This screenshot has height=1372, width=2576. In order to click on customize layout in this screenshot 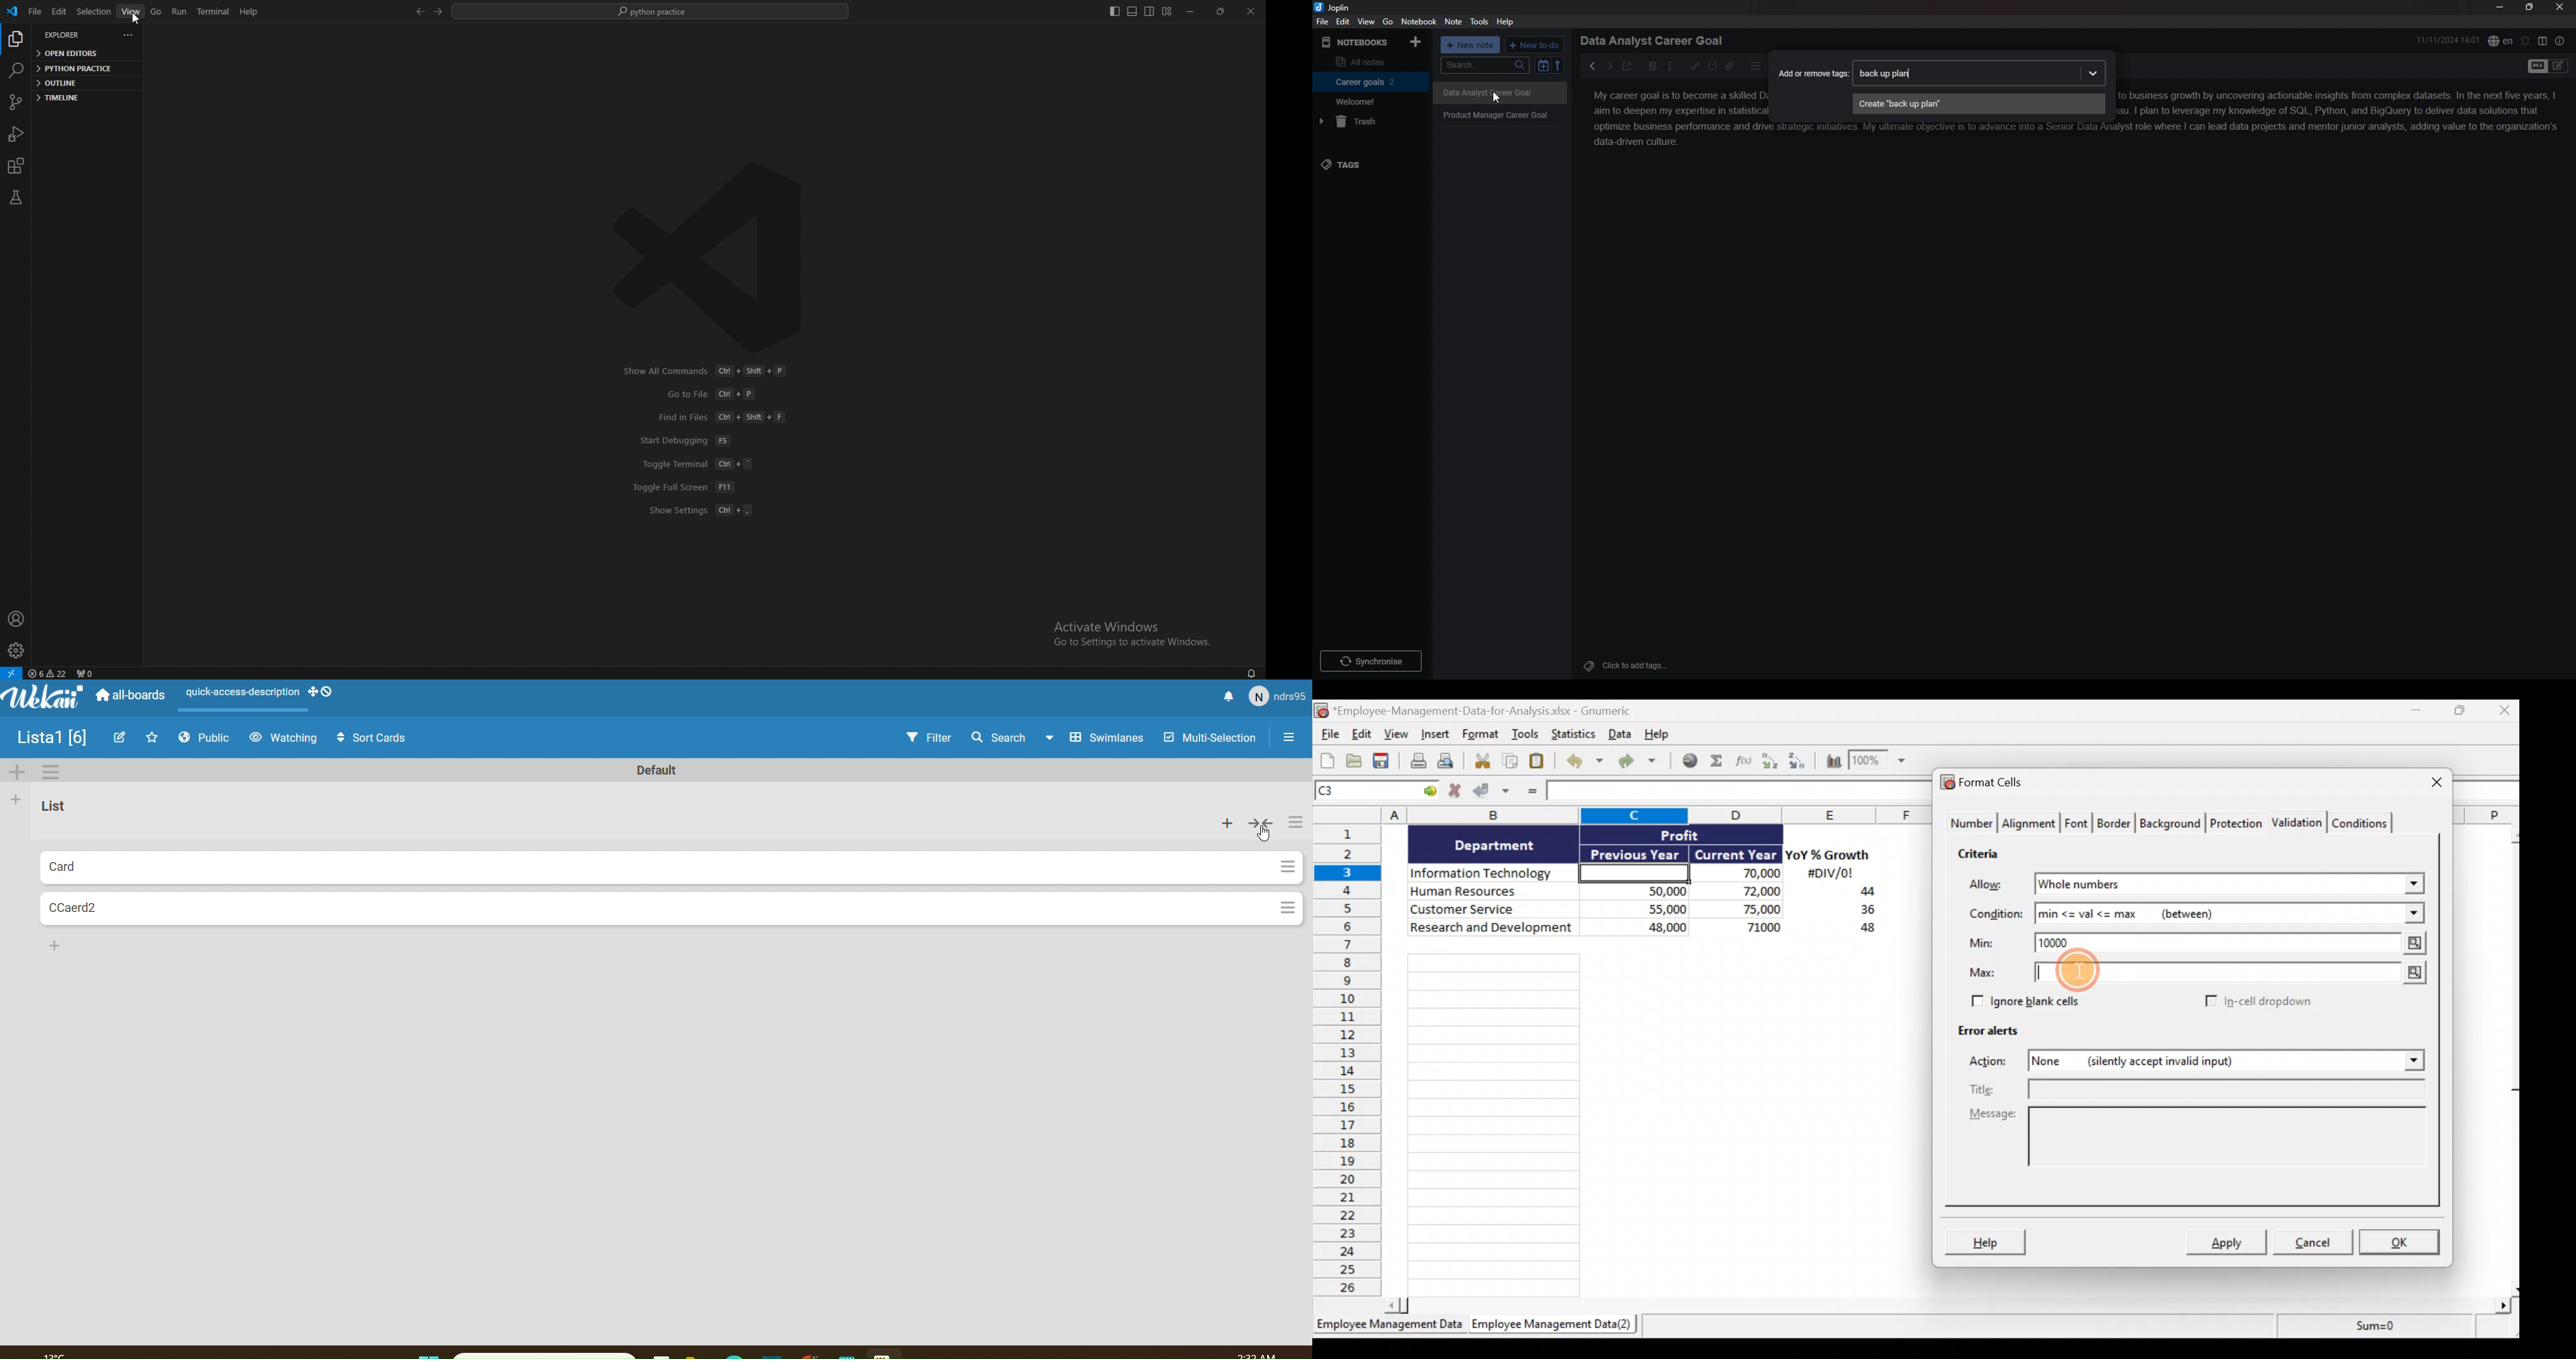, I will do `click(1167, 11)`.